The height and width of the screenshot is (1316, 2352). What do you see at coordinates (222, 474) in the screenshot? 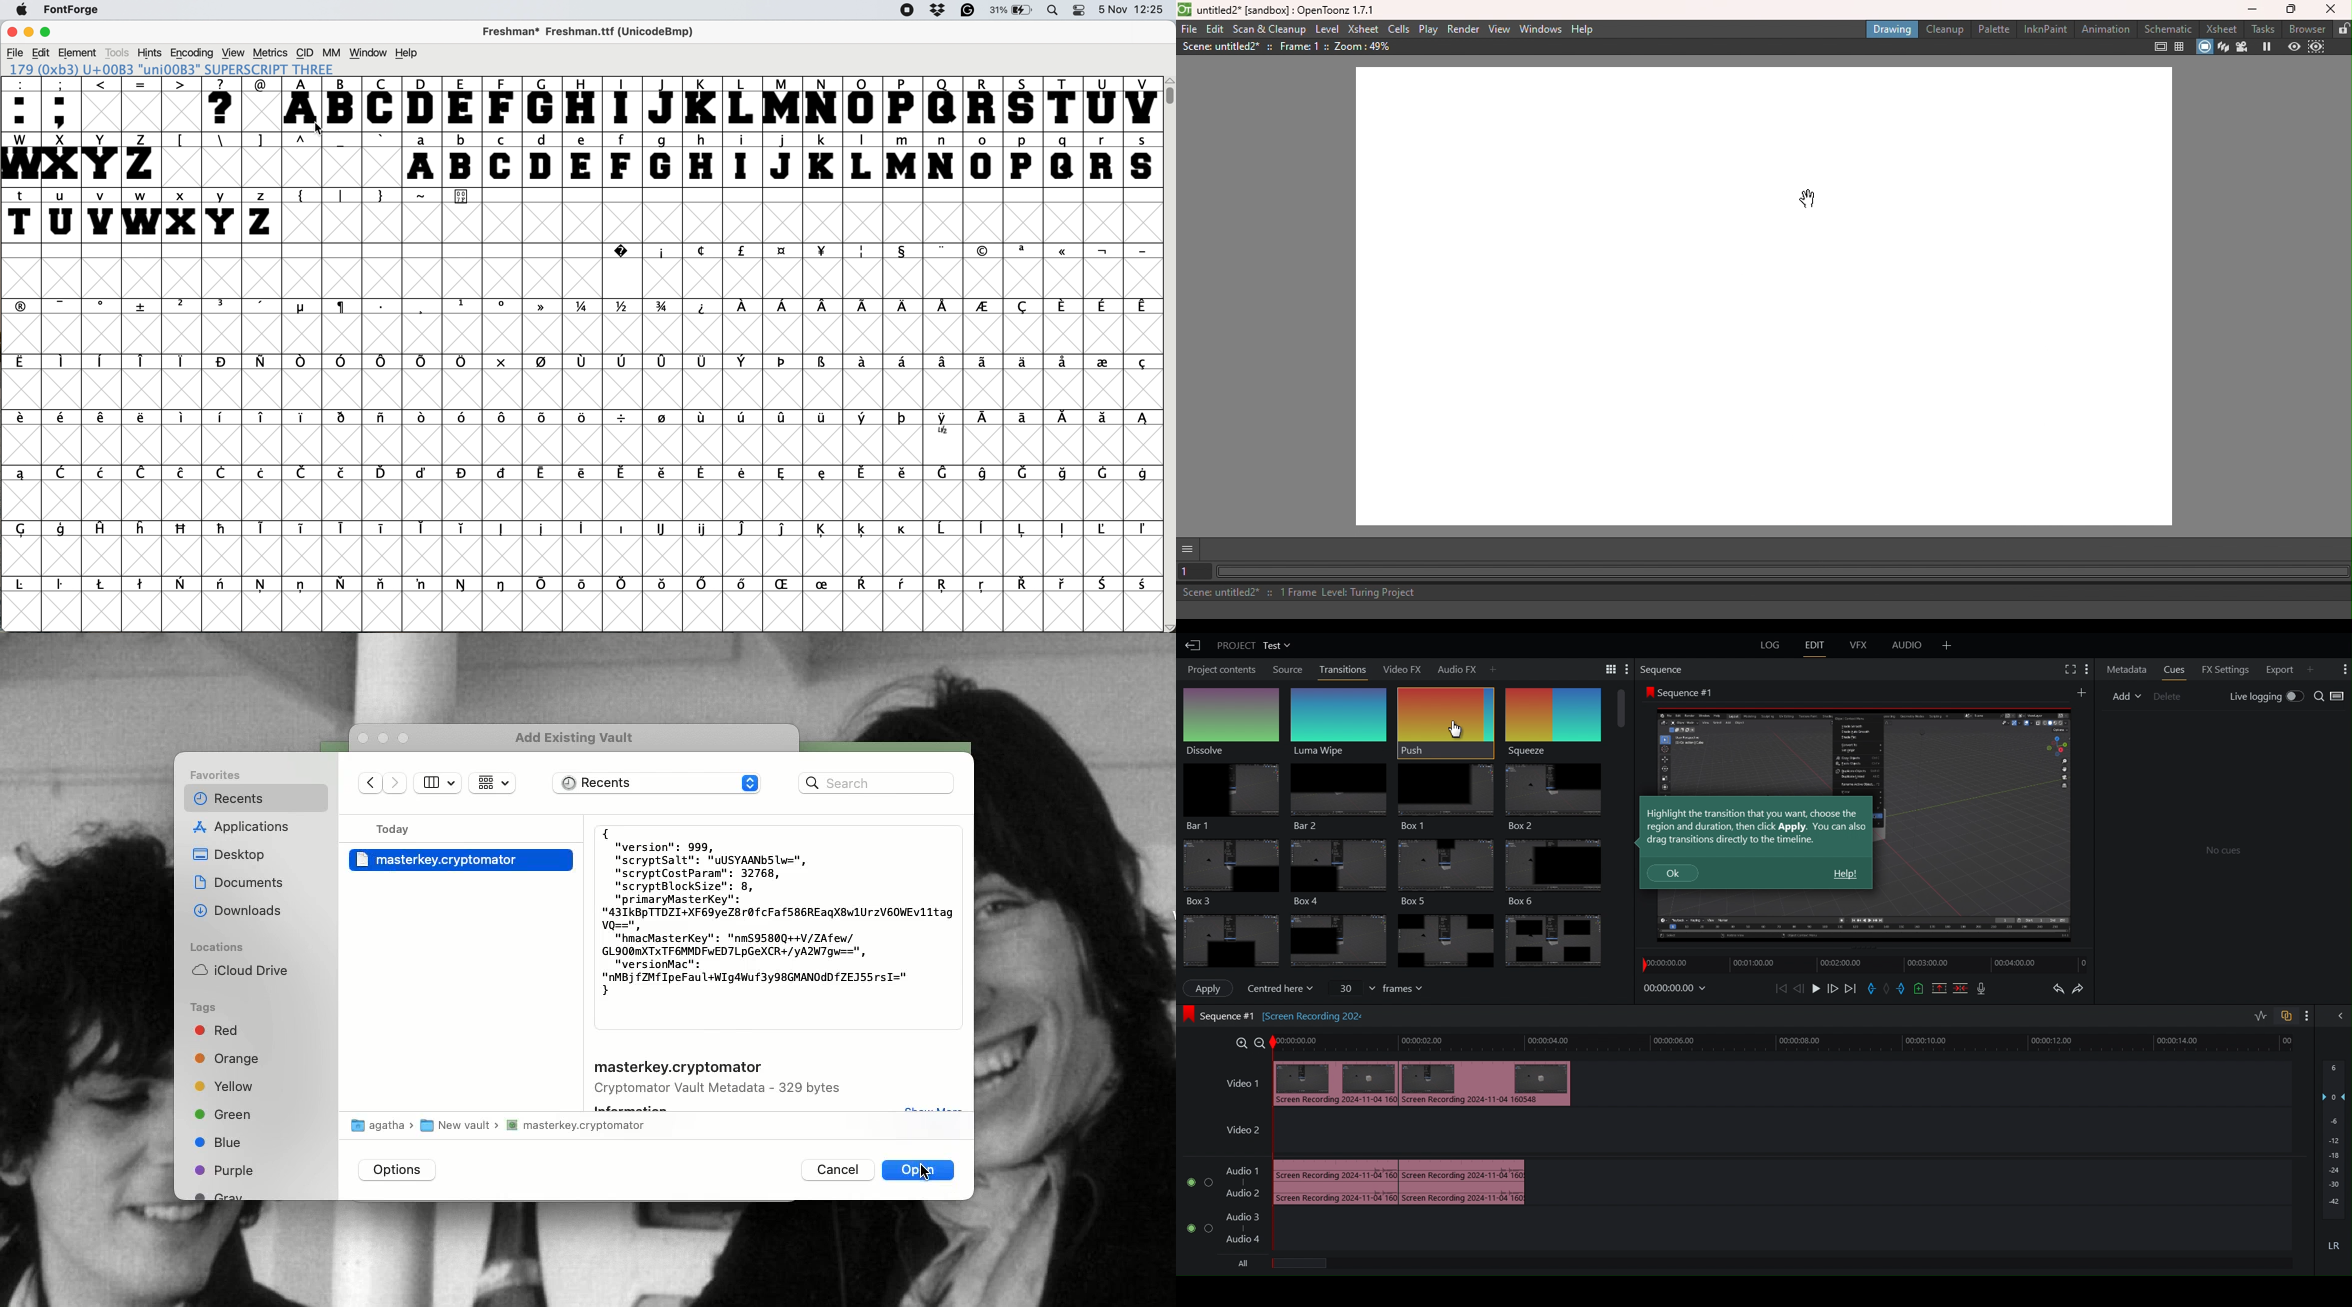
I see `symbol` at bounding box center [222, 474].